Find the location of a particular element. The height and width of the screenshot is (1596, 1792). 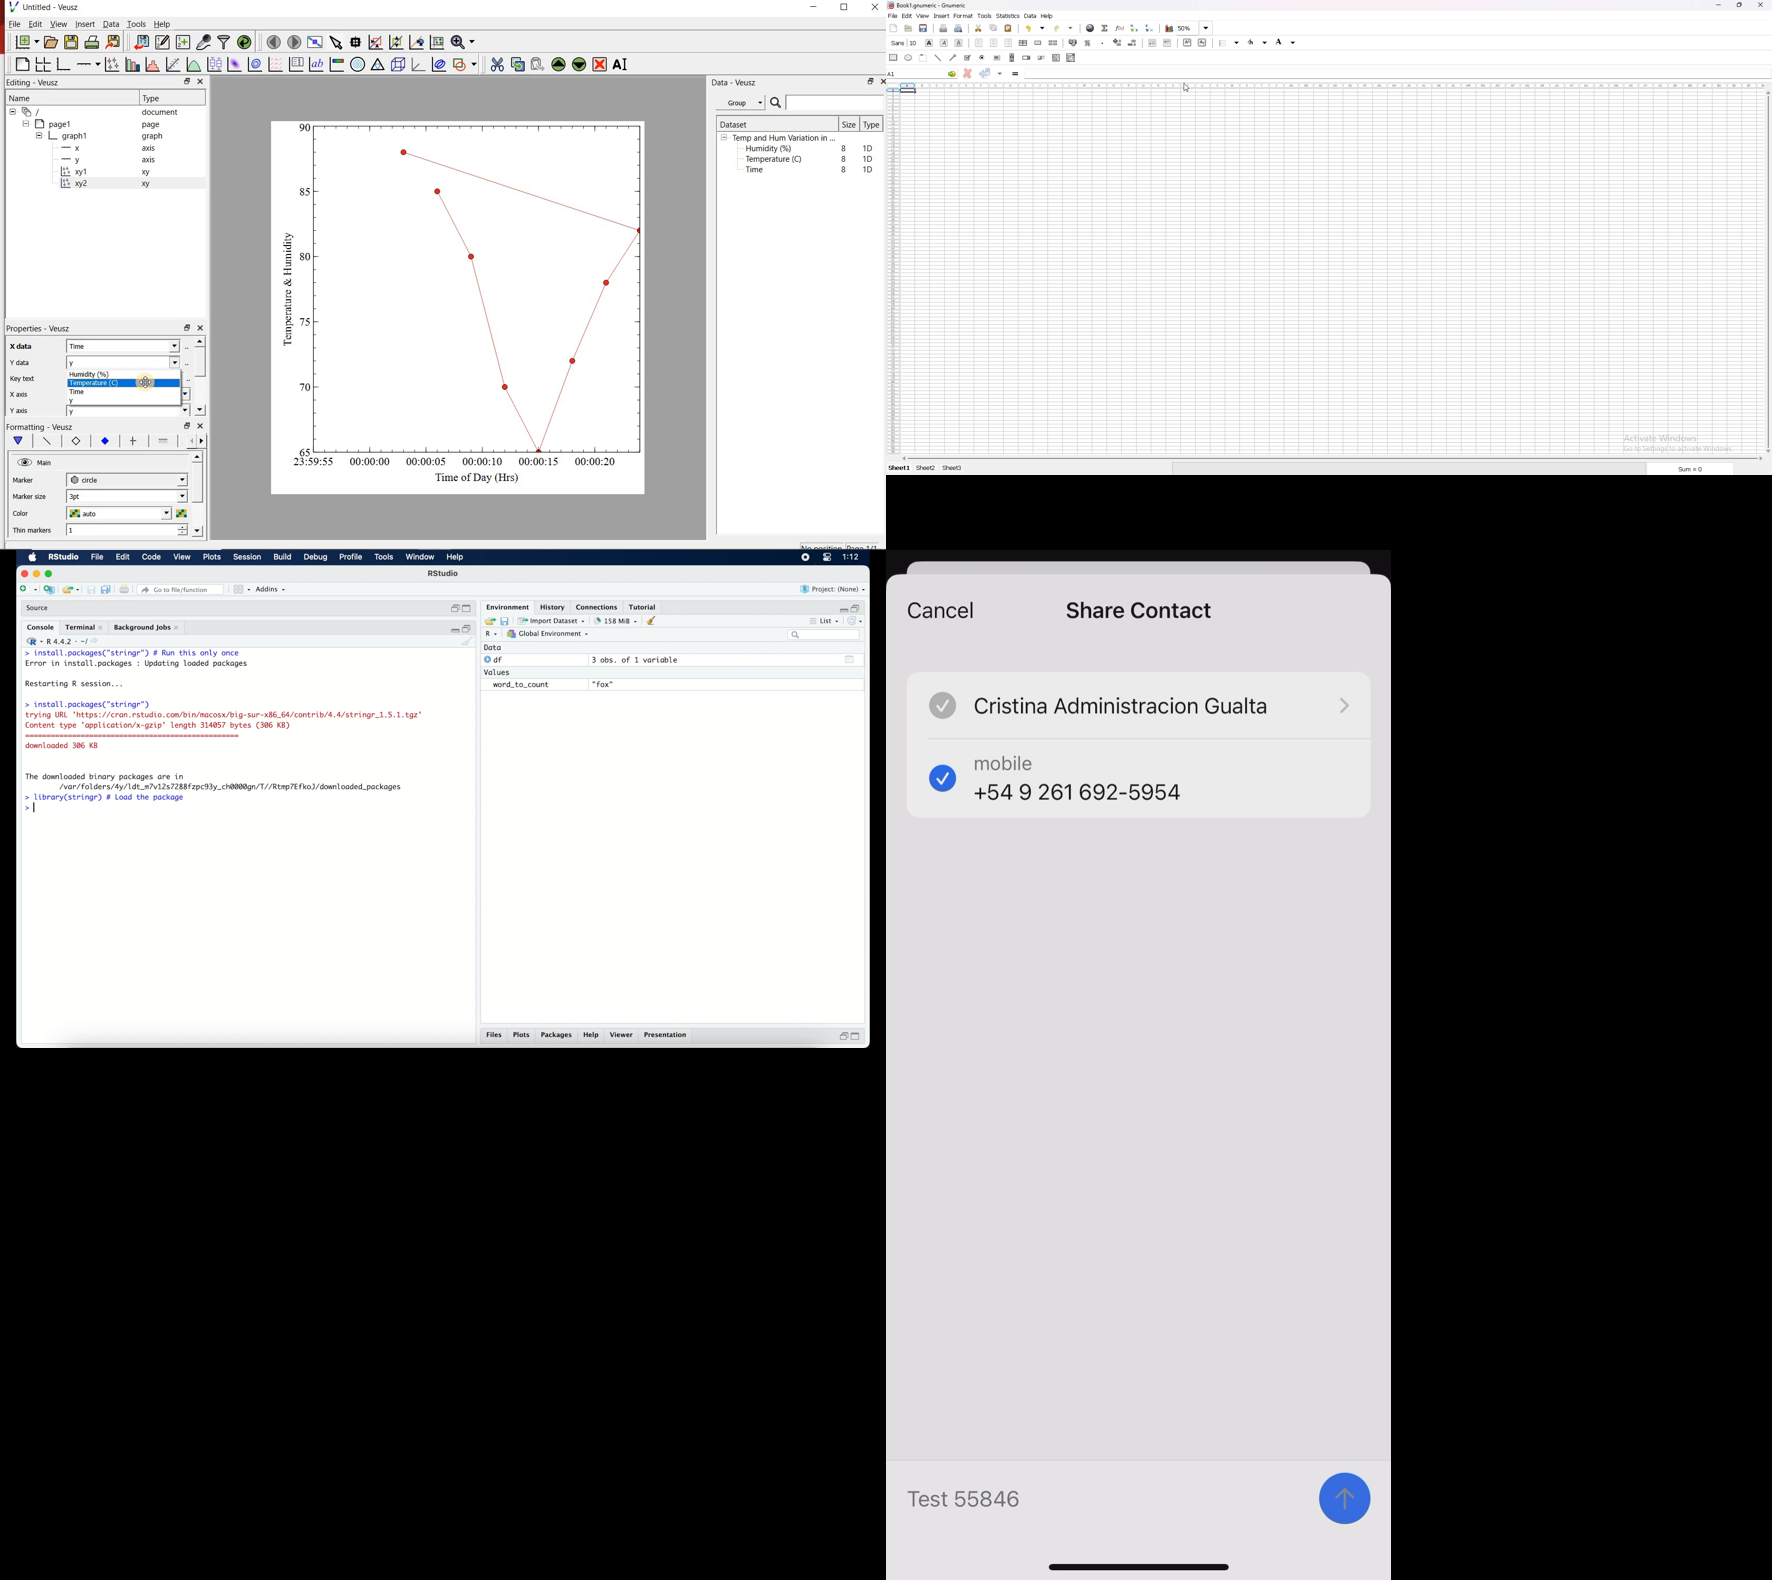

Main is located at coordinates (52, 465).